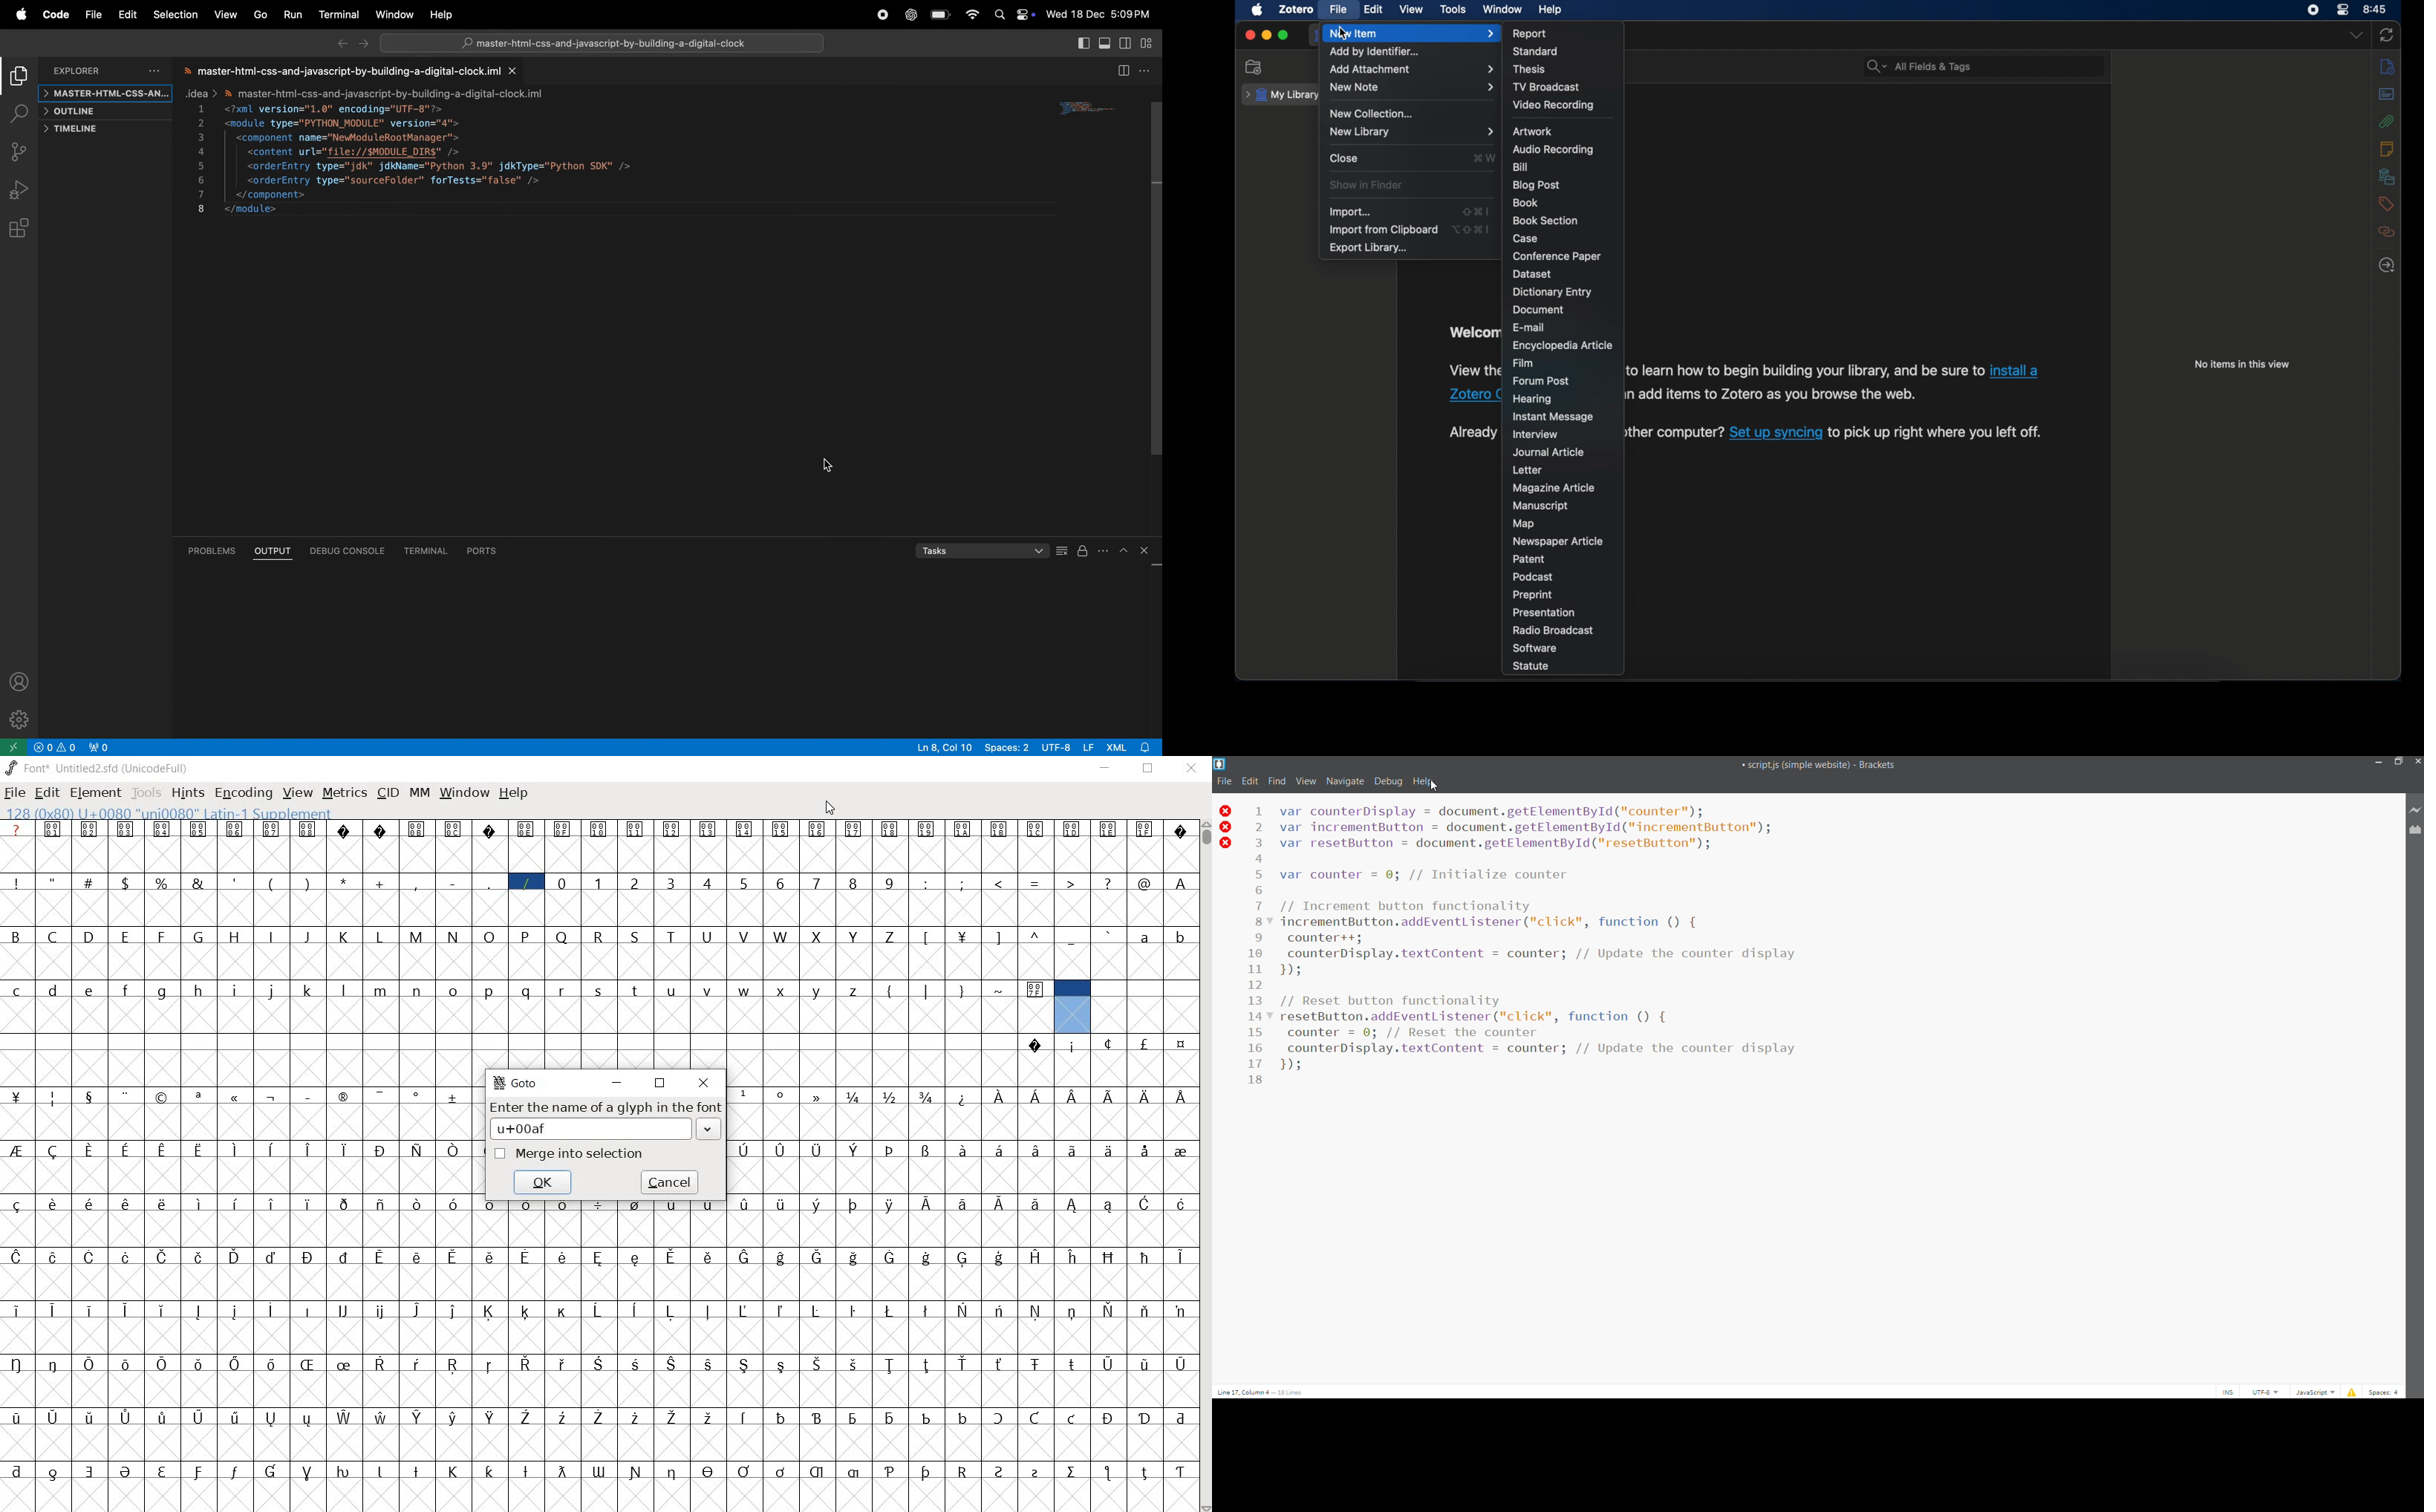  What do you see at coordinates (273, 1096) in the screenshot?
I see `Symbol` at bounding box center [273, 1096].